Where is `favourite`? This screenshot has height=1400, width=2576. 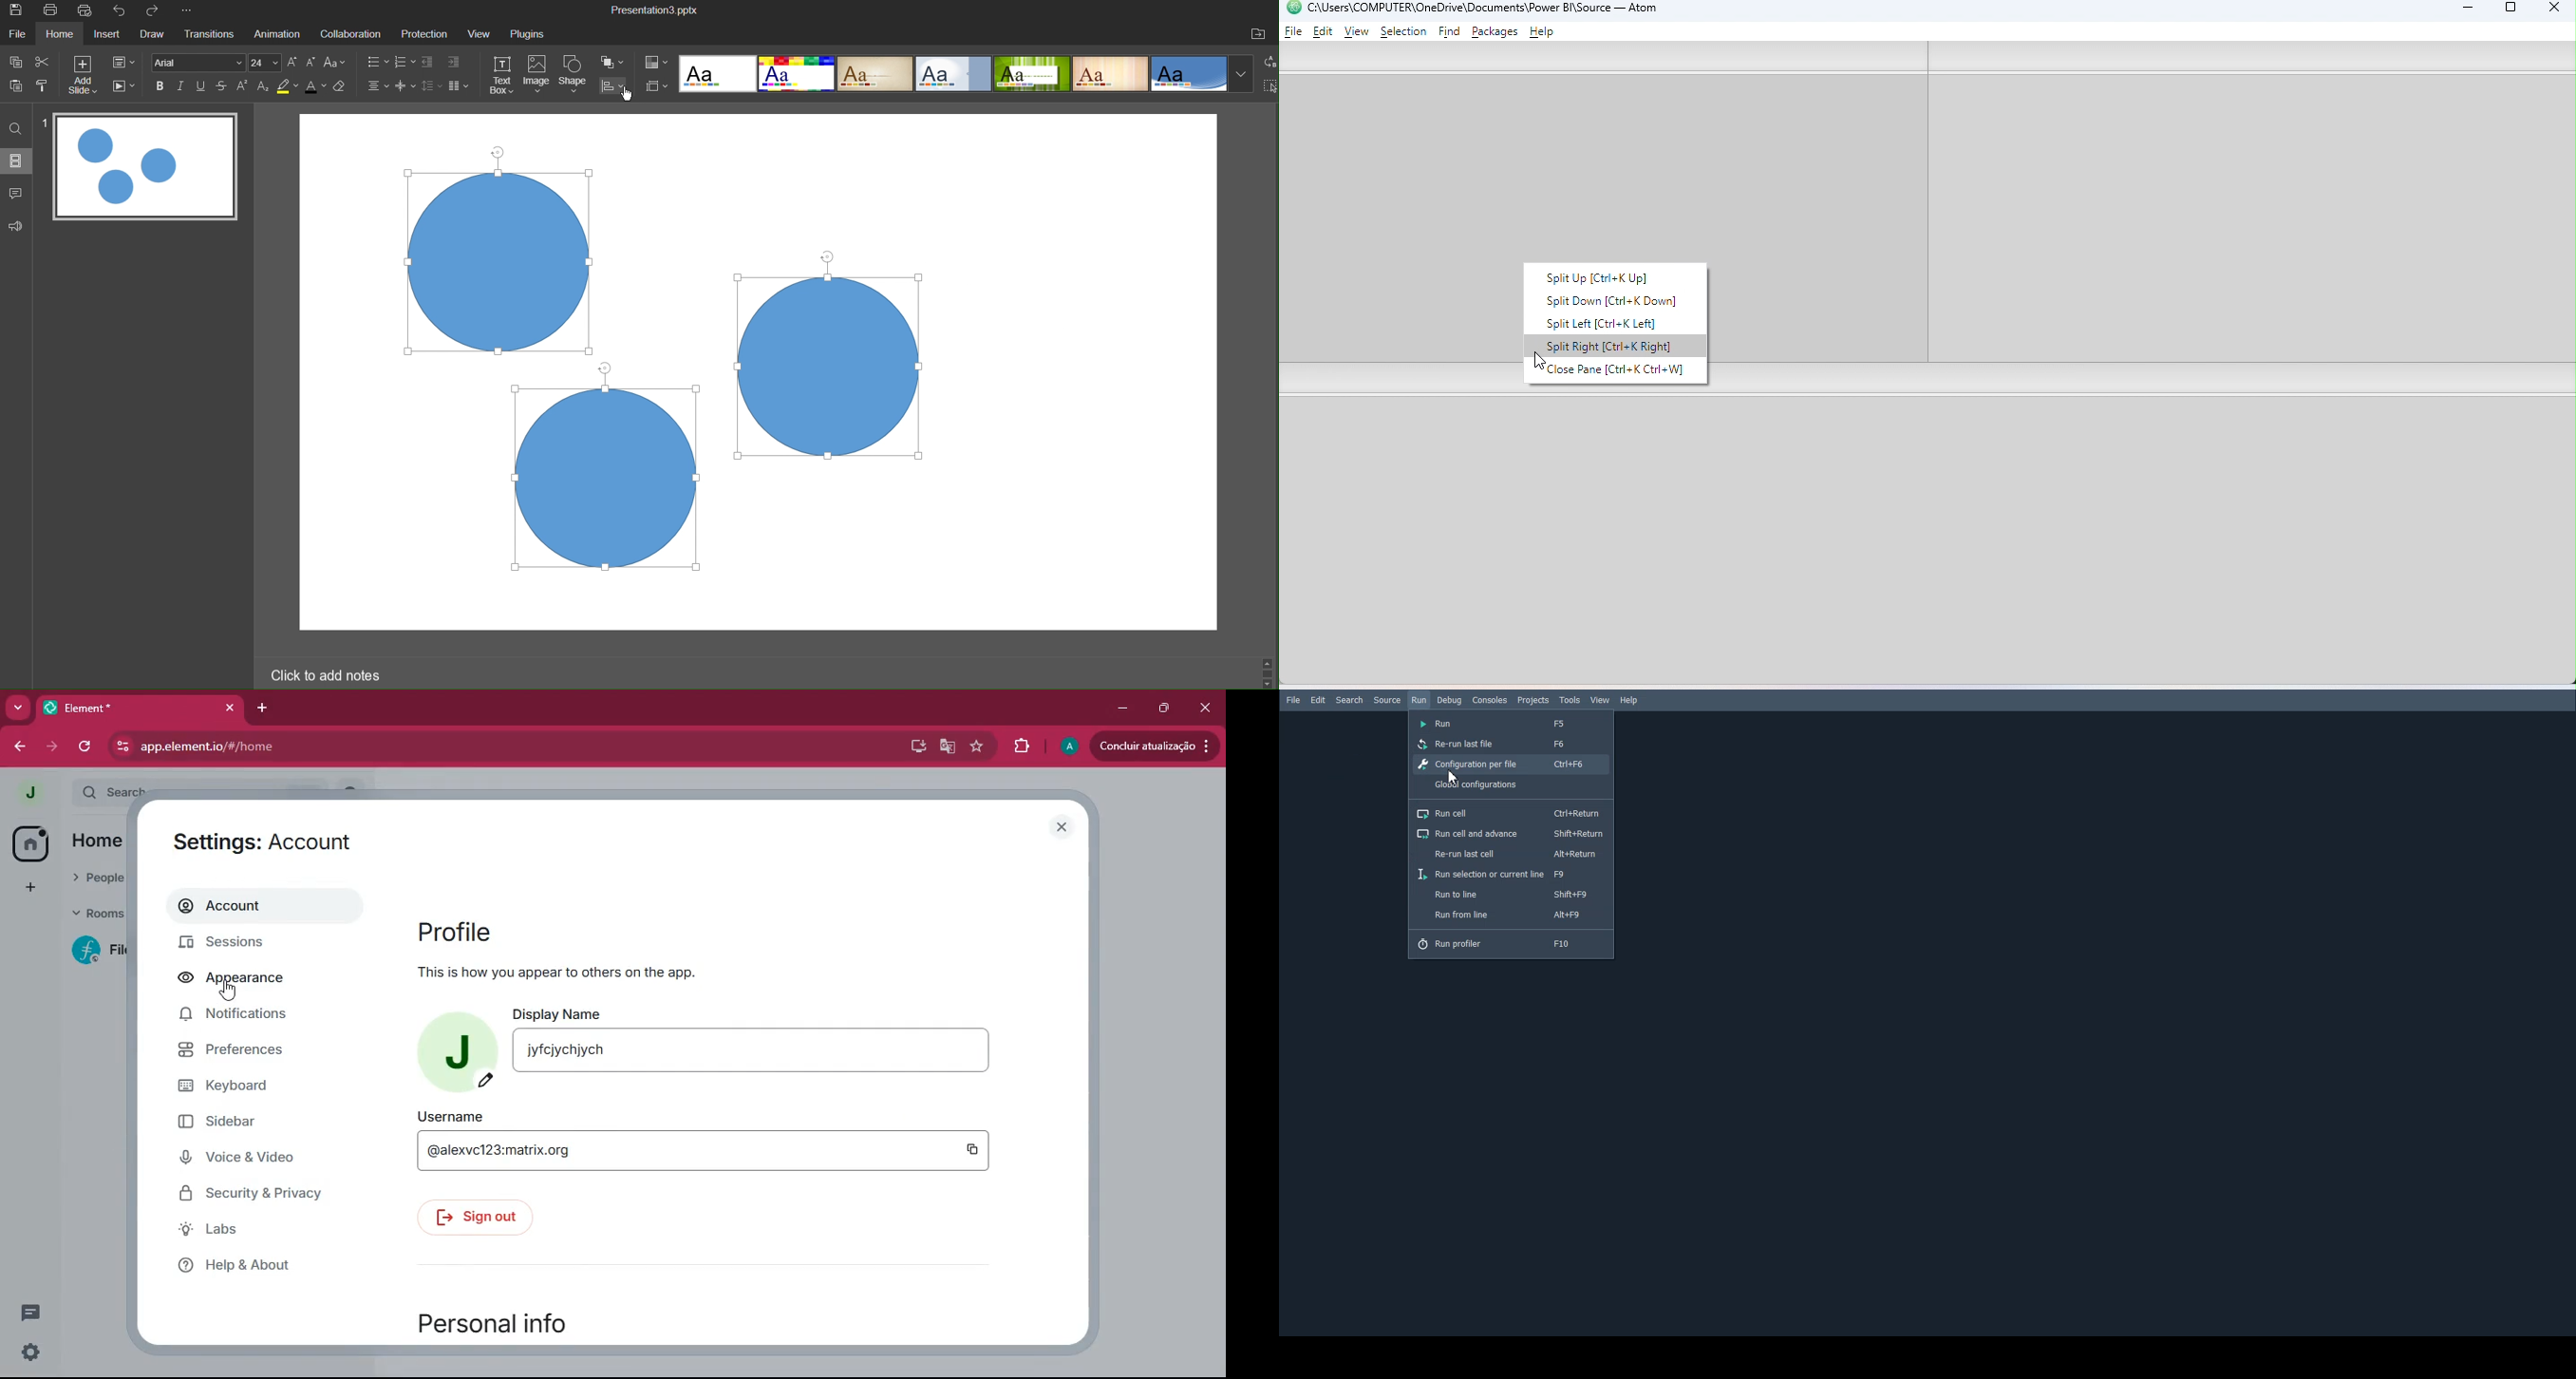
favourite is located at coordinates (976, 748).